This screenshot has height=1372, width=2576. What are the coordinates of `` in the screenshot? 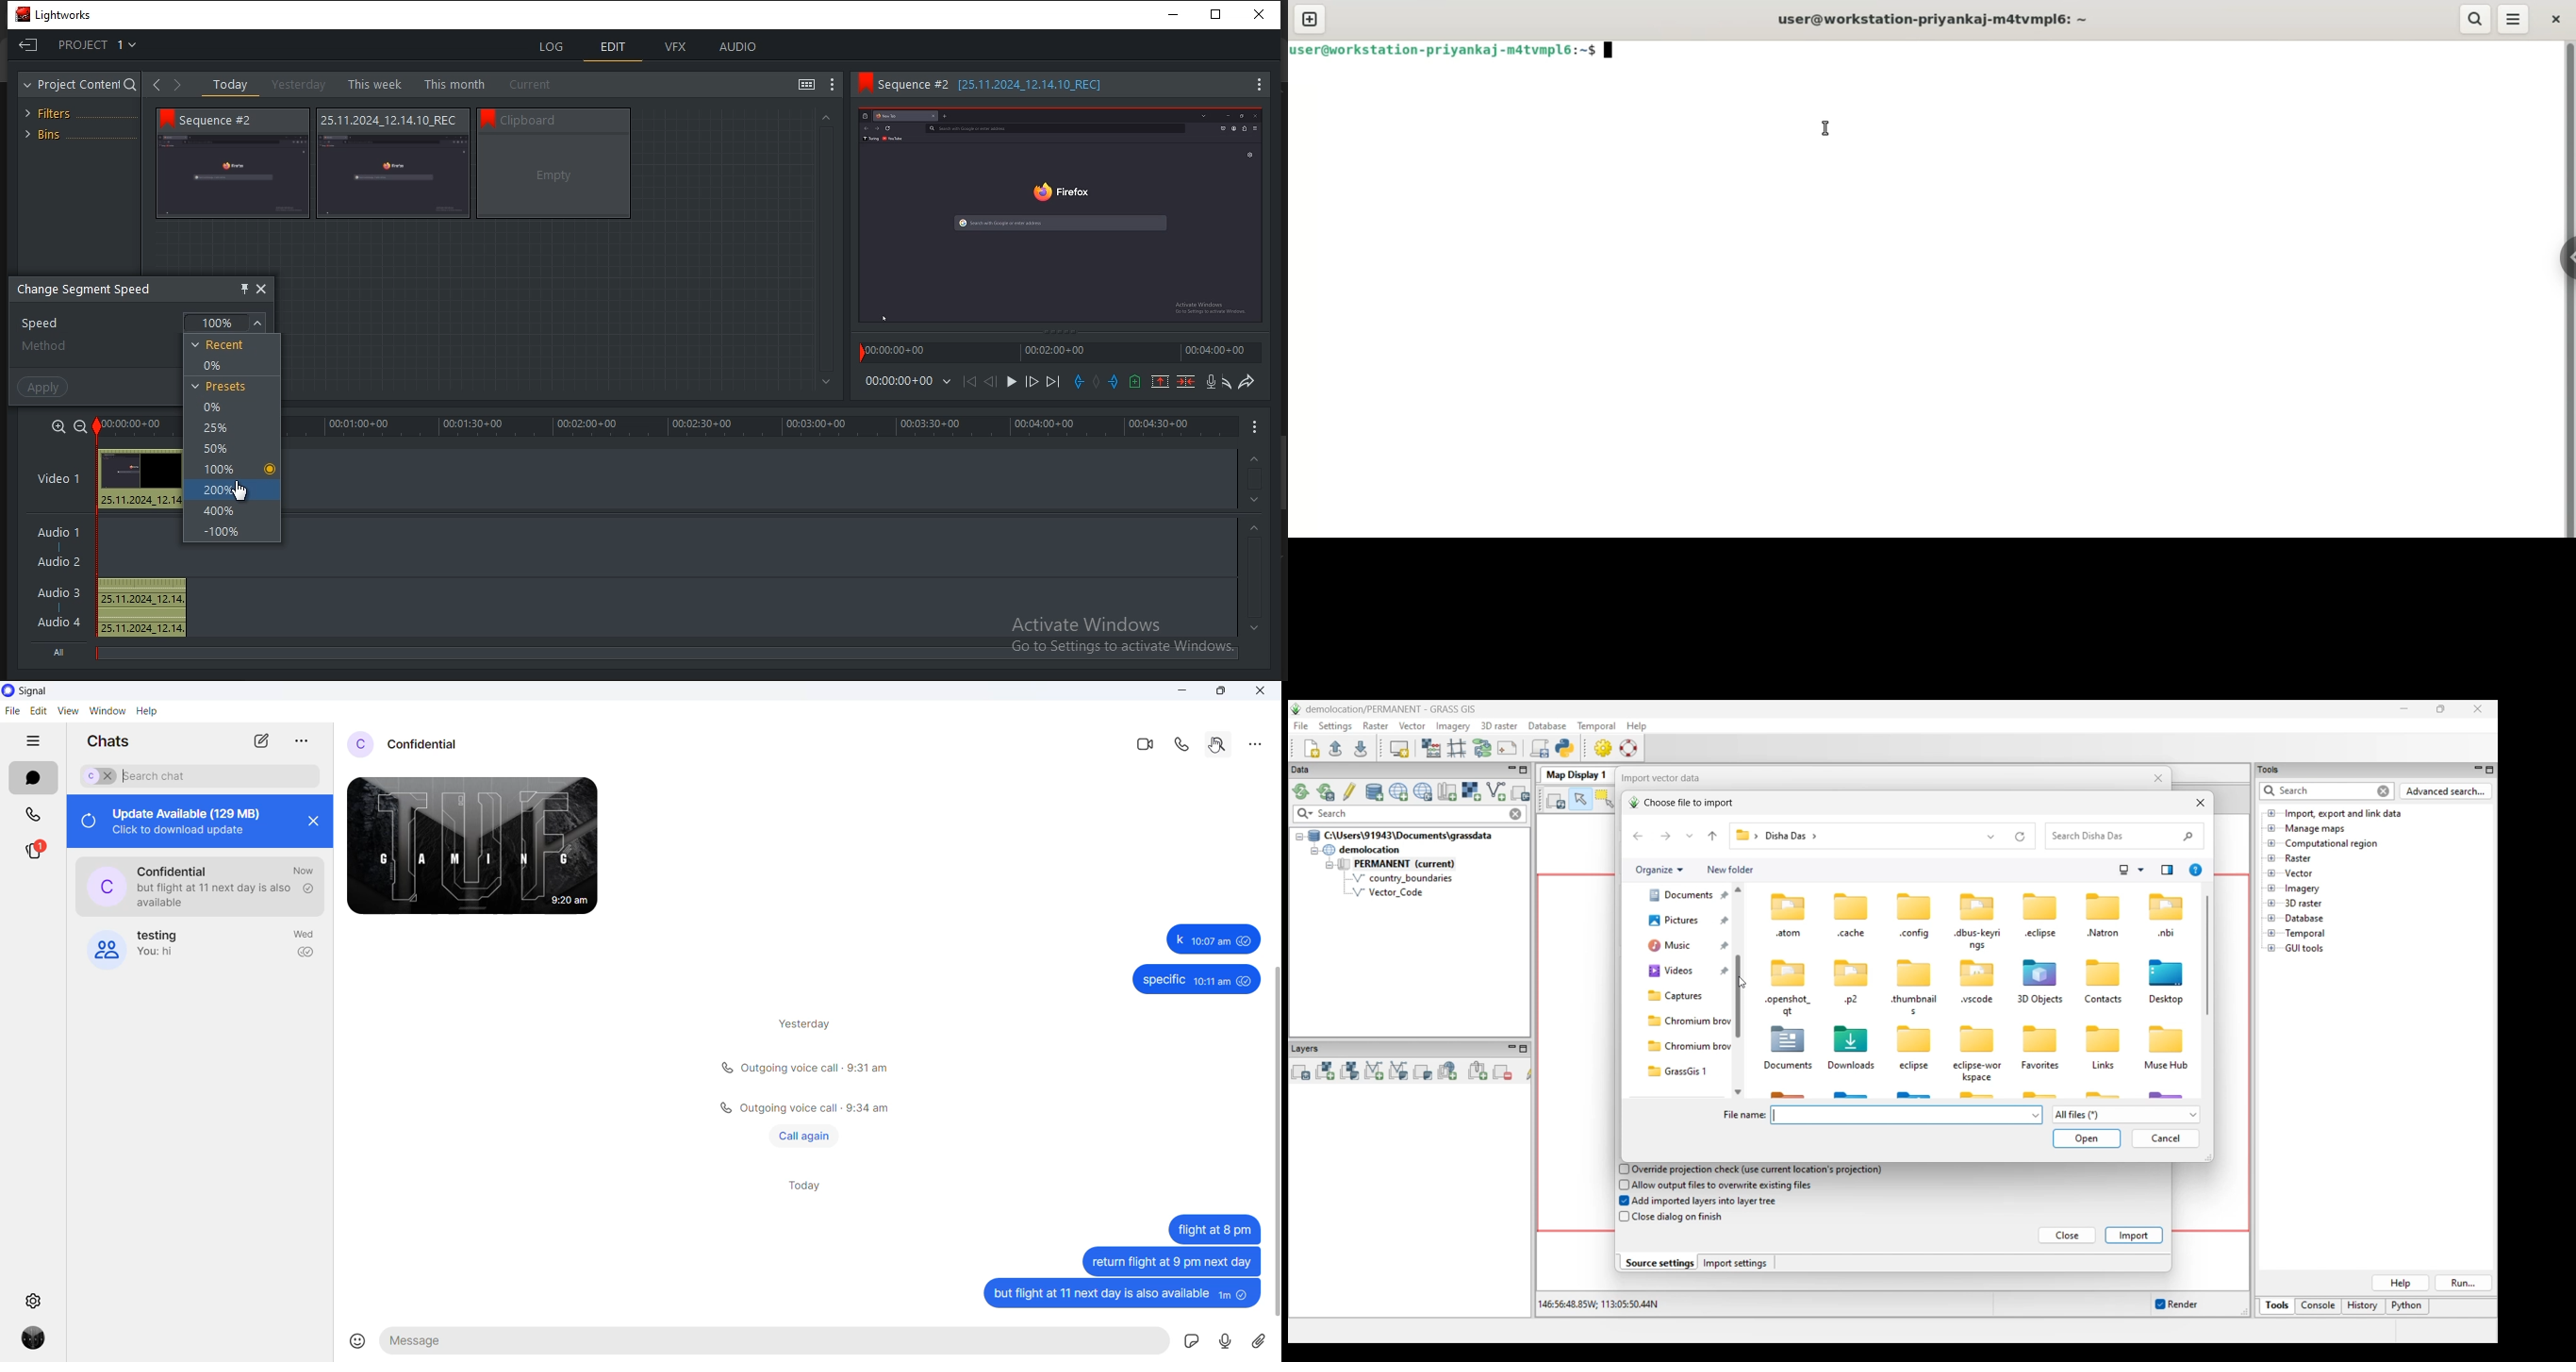 It's located at (1195, 980).